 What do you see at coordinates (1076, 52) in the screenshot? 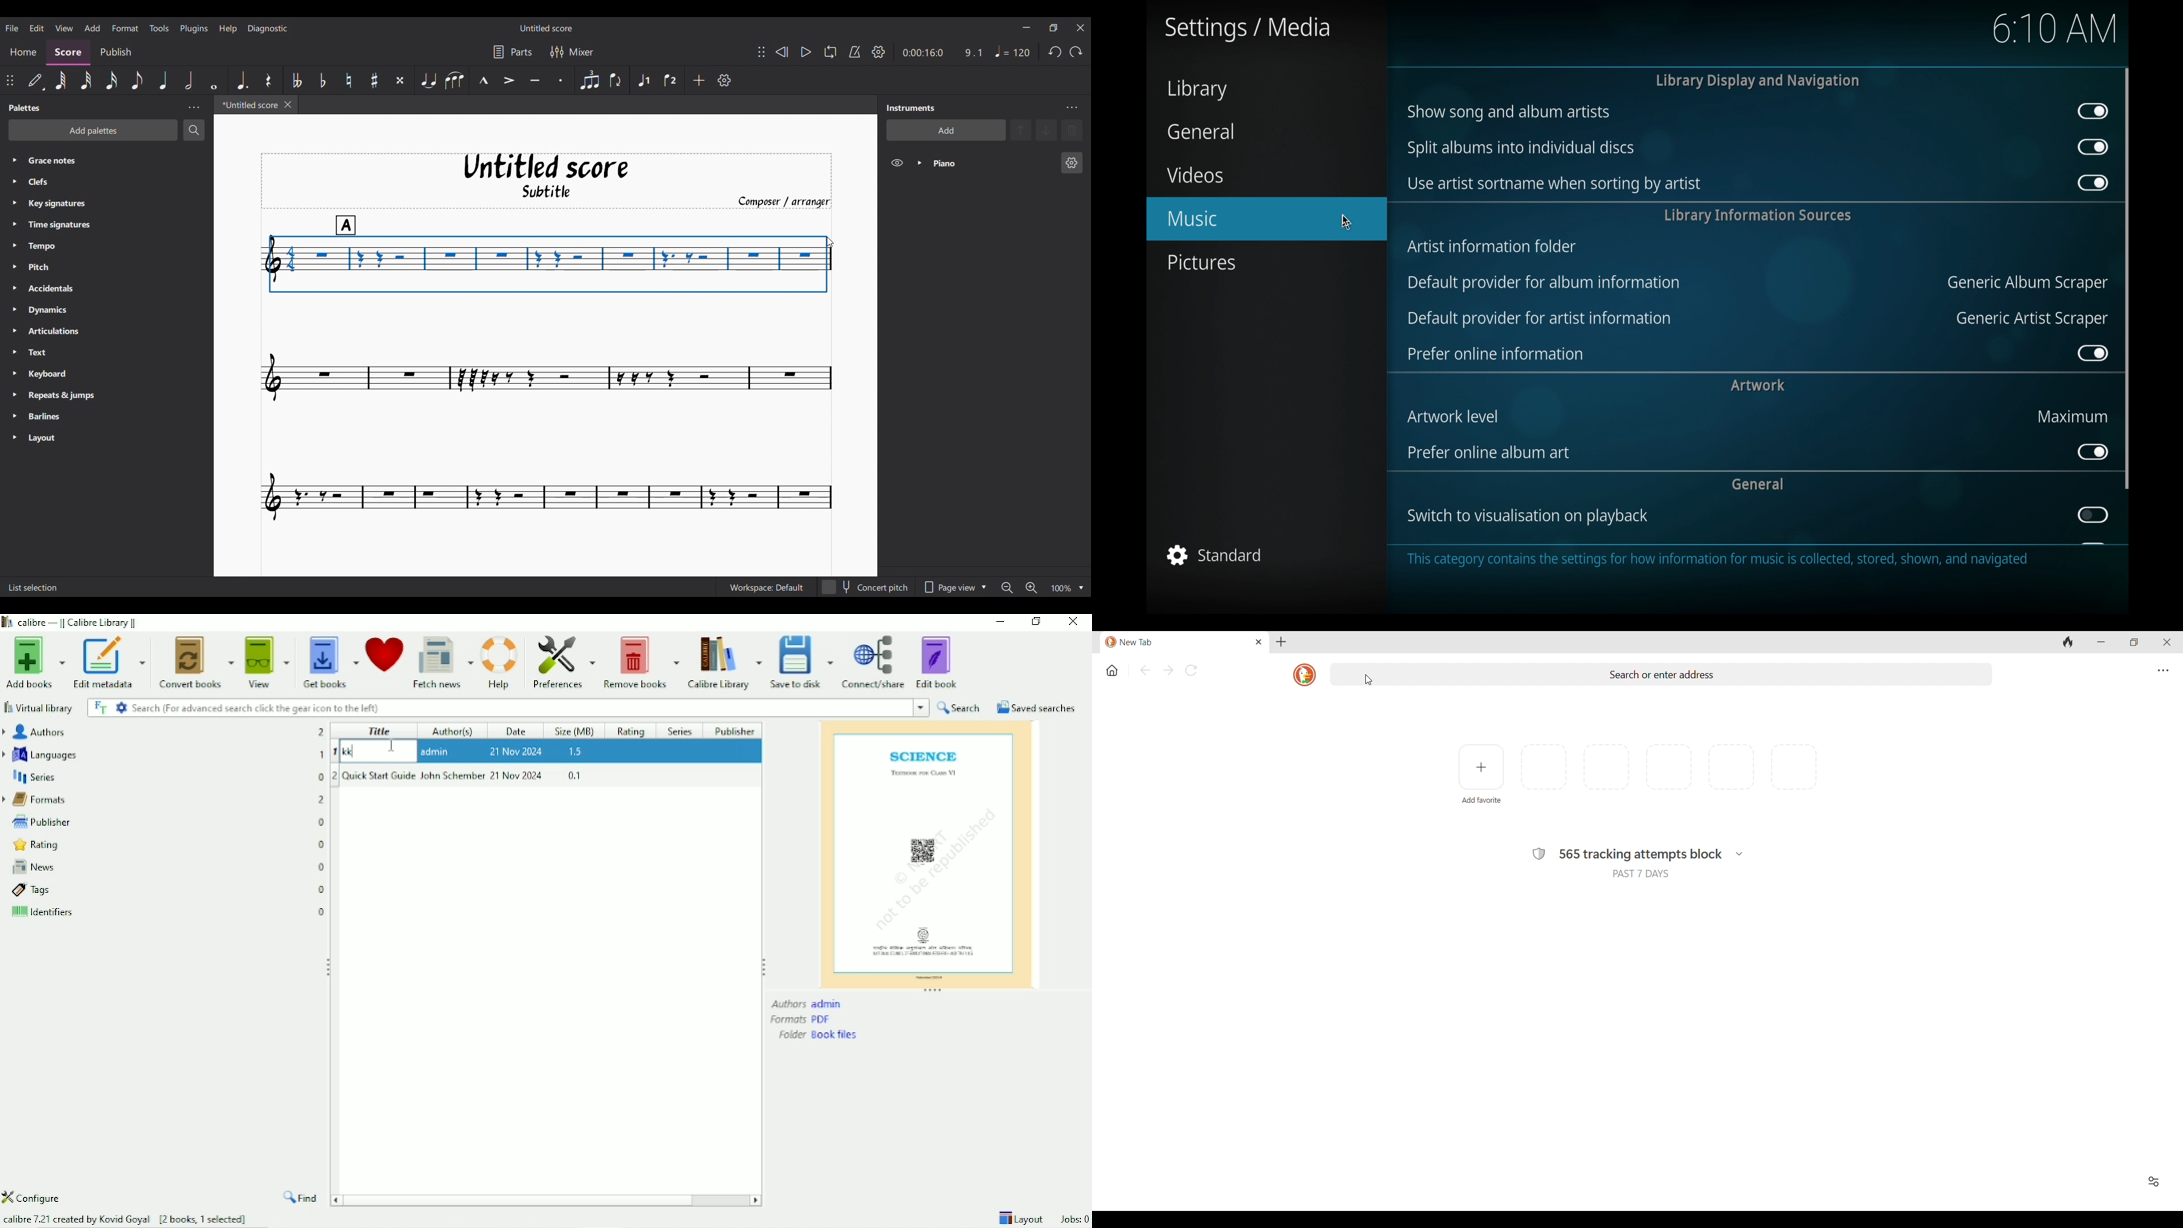
I see `Redo` at bounding box center [1076, 52].